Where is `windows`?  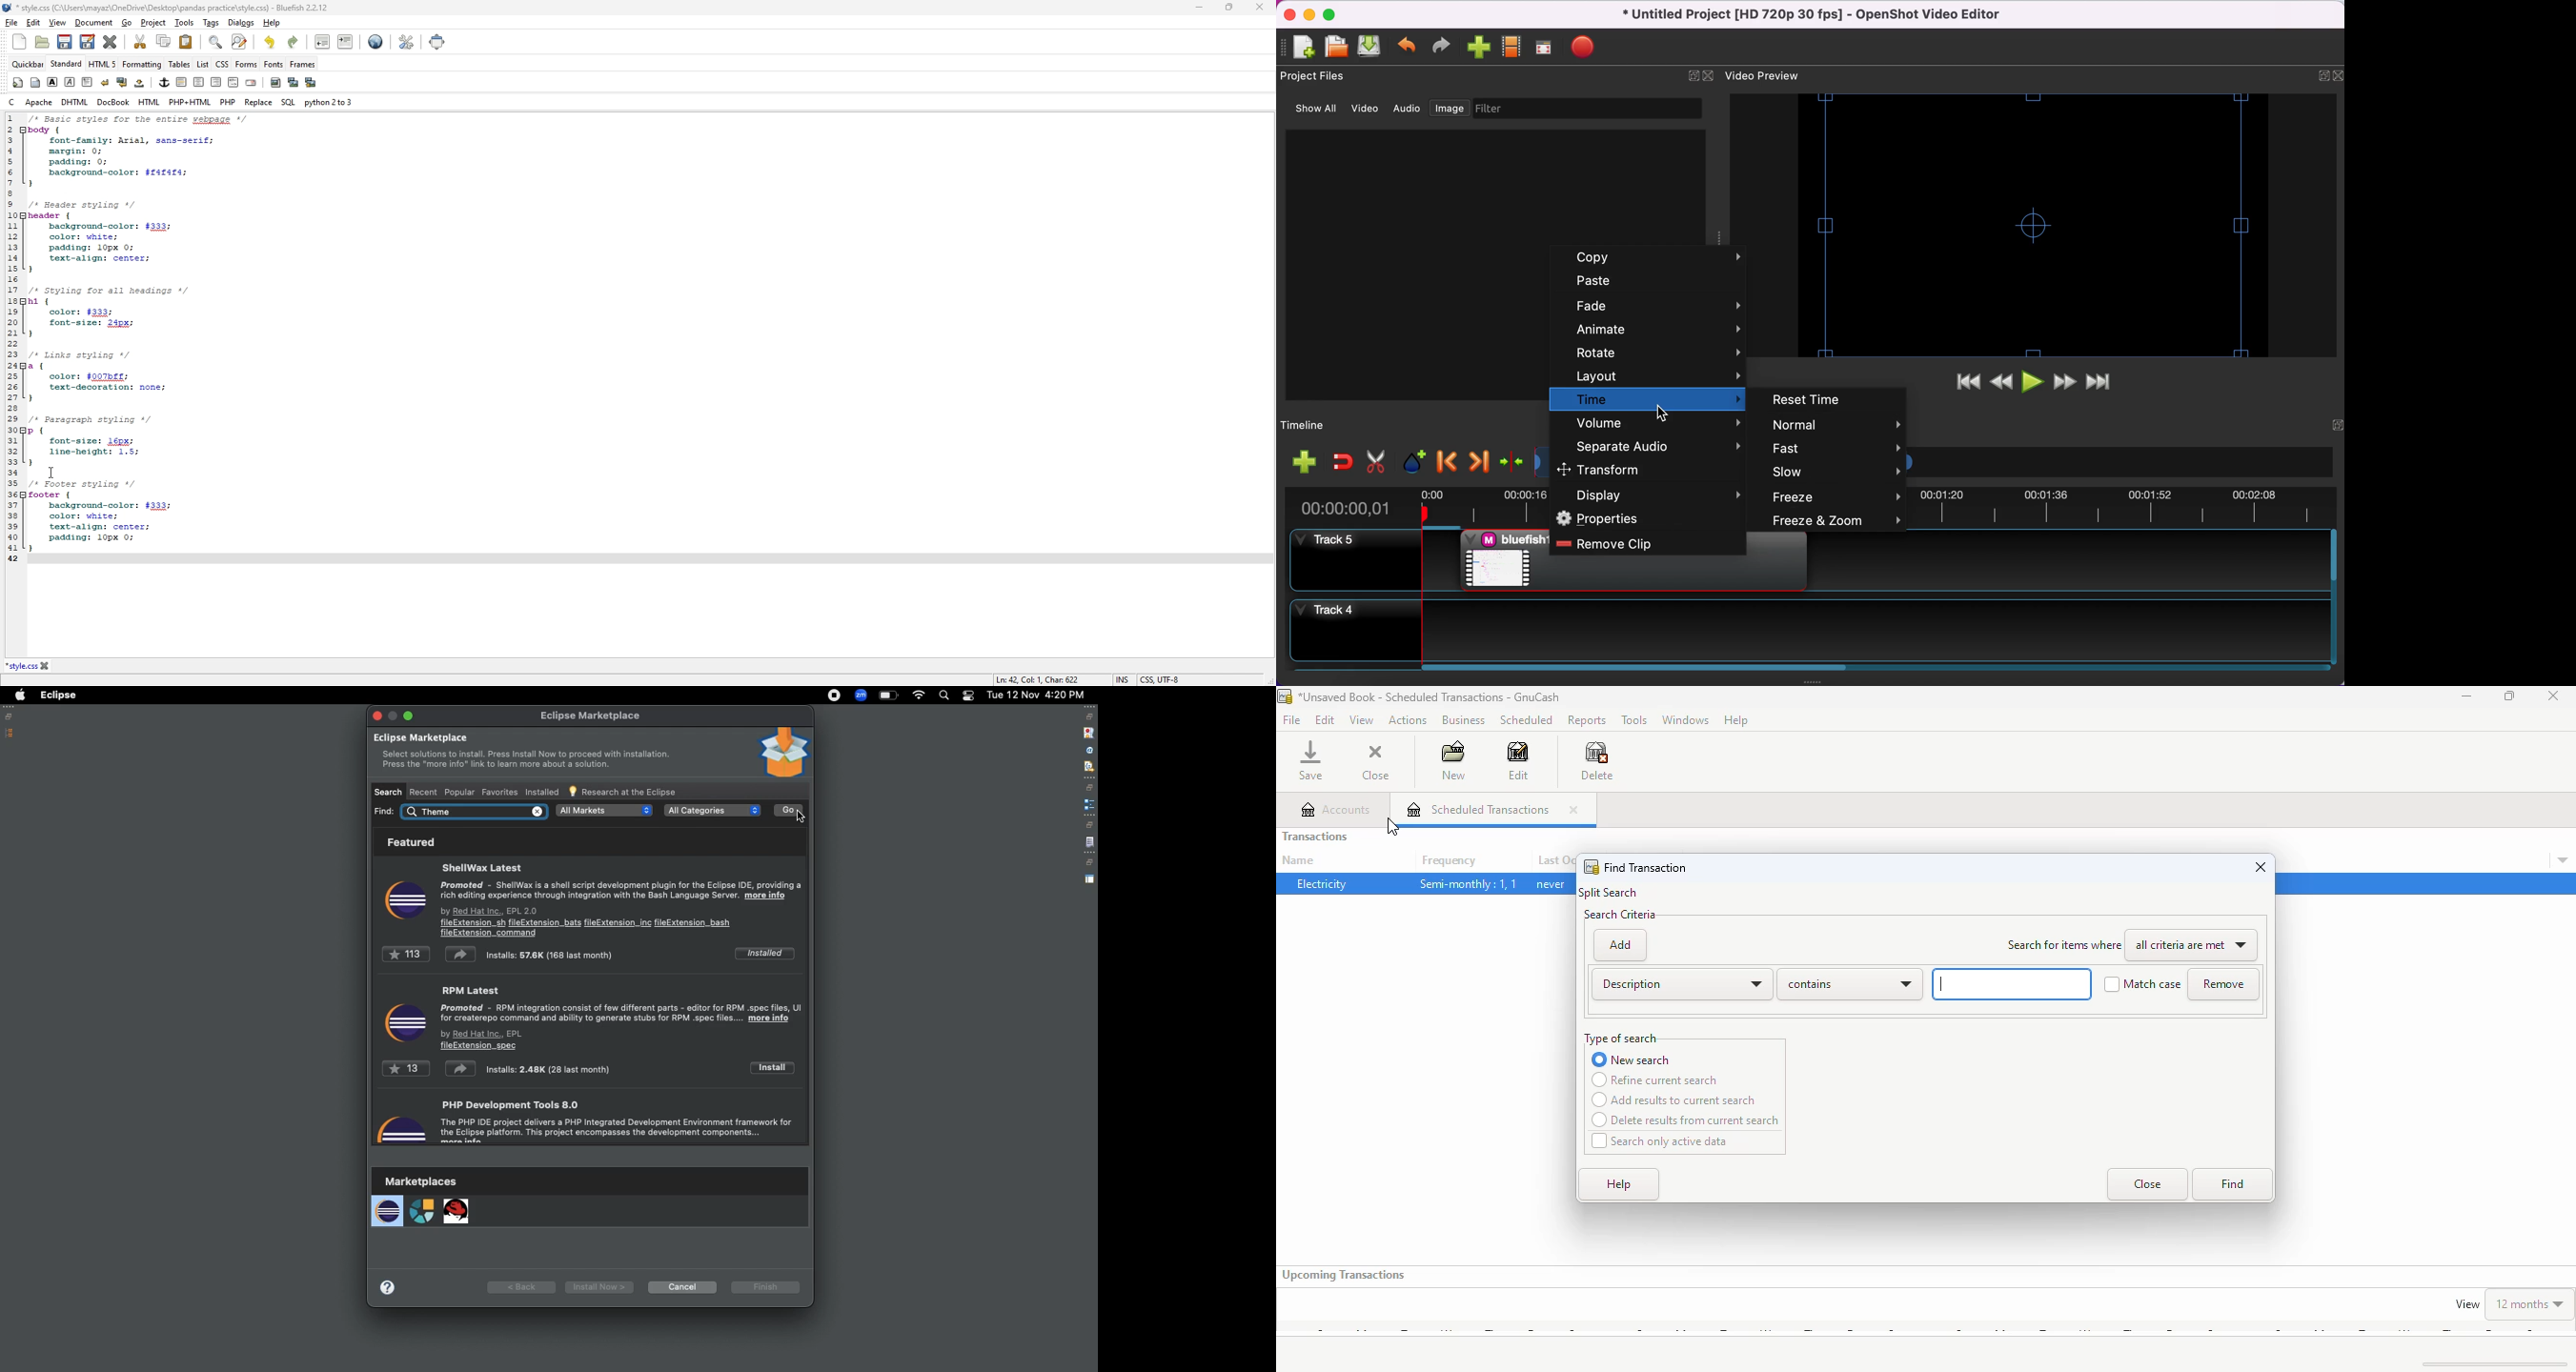
windows is located at coordinates (1687, 719).